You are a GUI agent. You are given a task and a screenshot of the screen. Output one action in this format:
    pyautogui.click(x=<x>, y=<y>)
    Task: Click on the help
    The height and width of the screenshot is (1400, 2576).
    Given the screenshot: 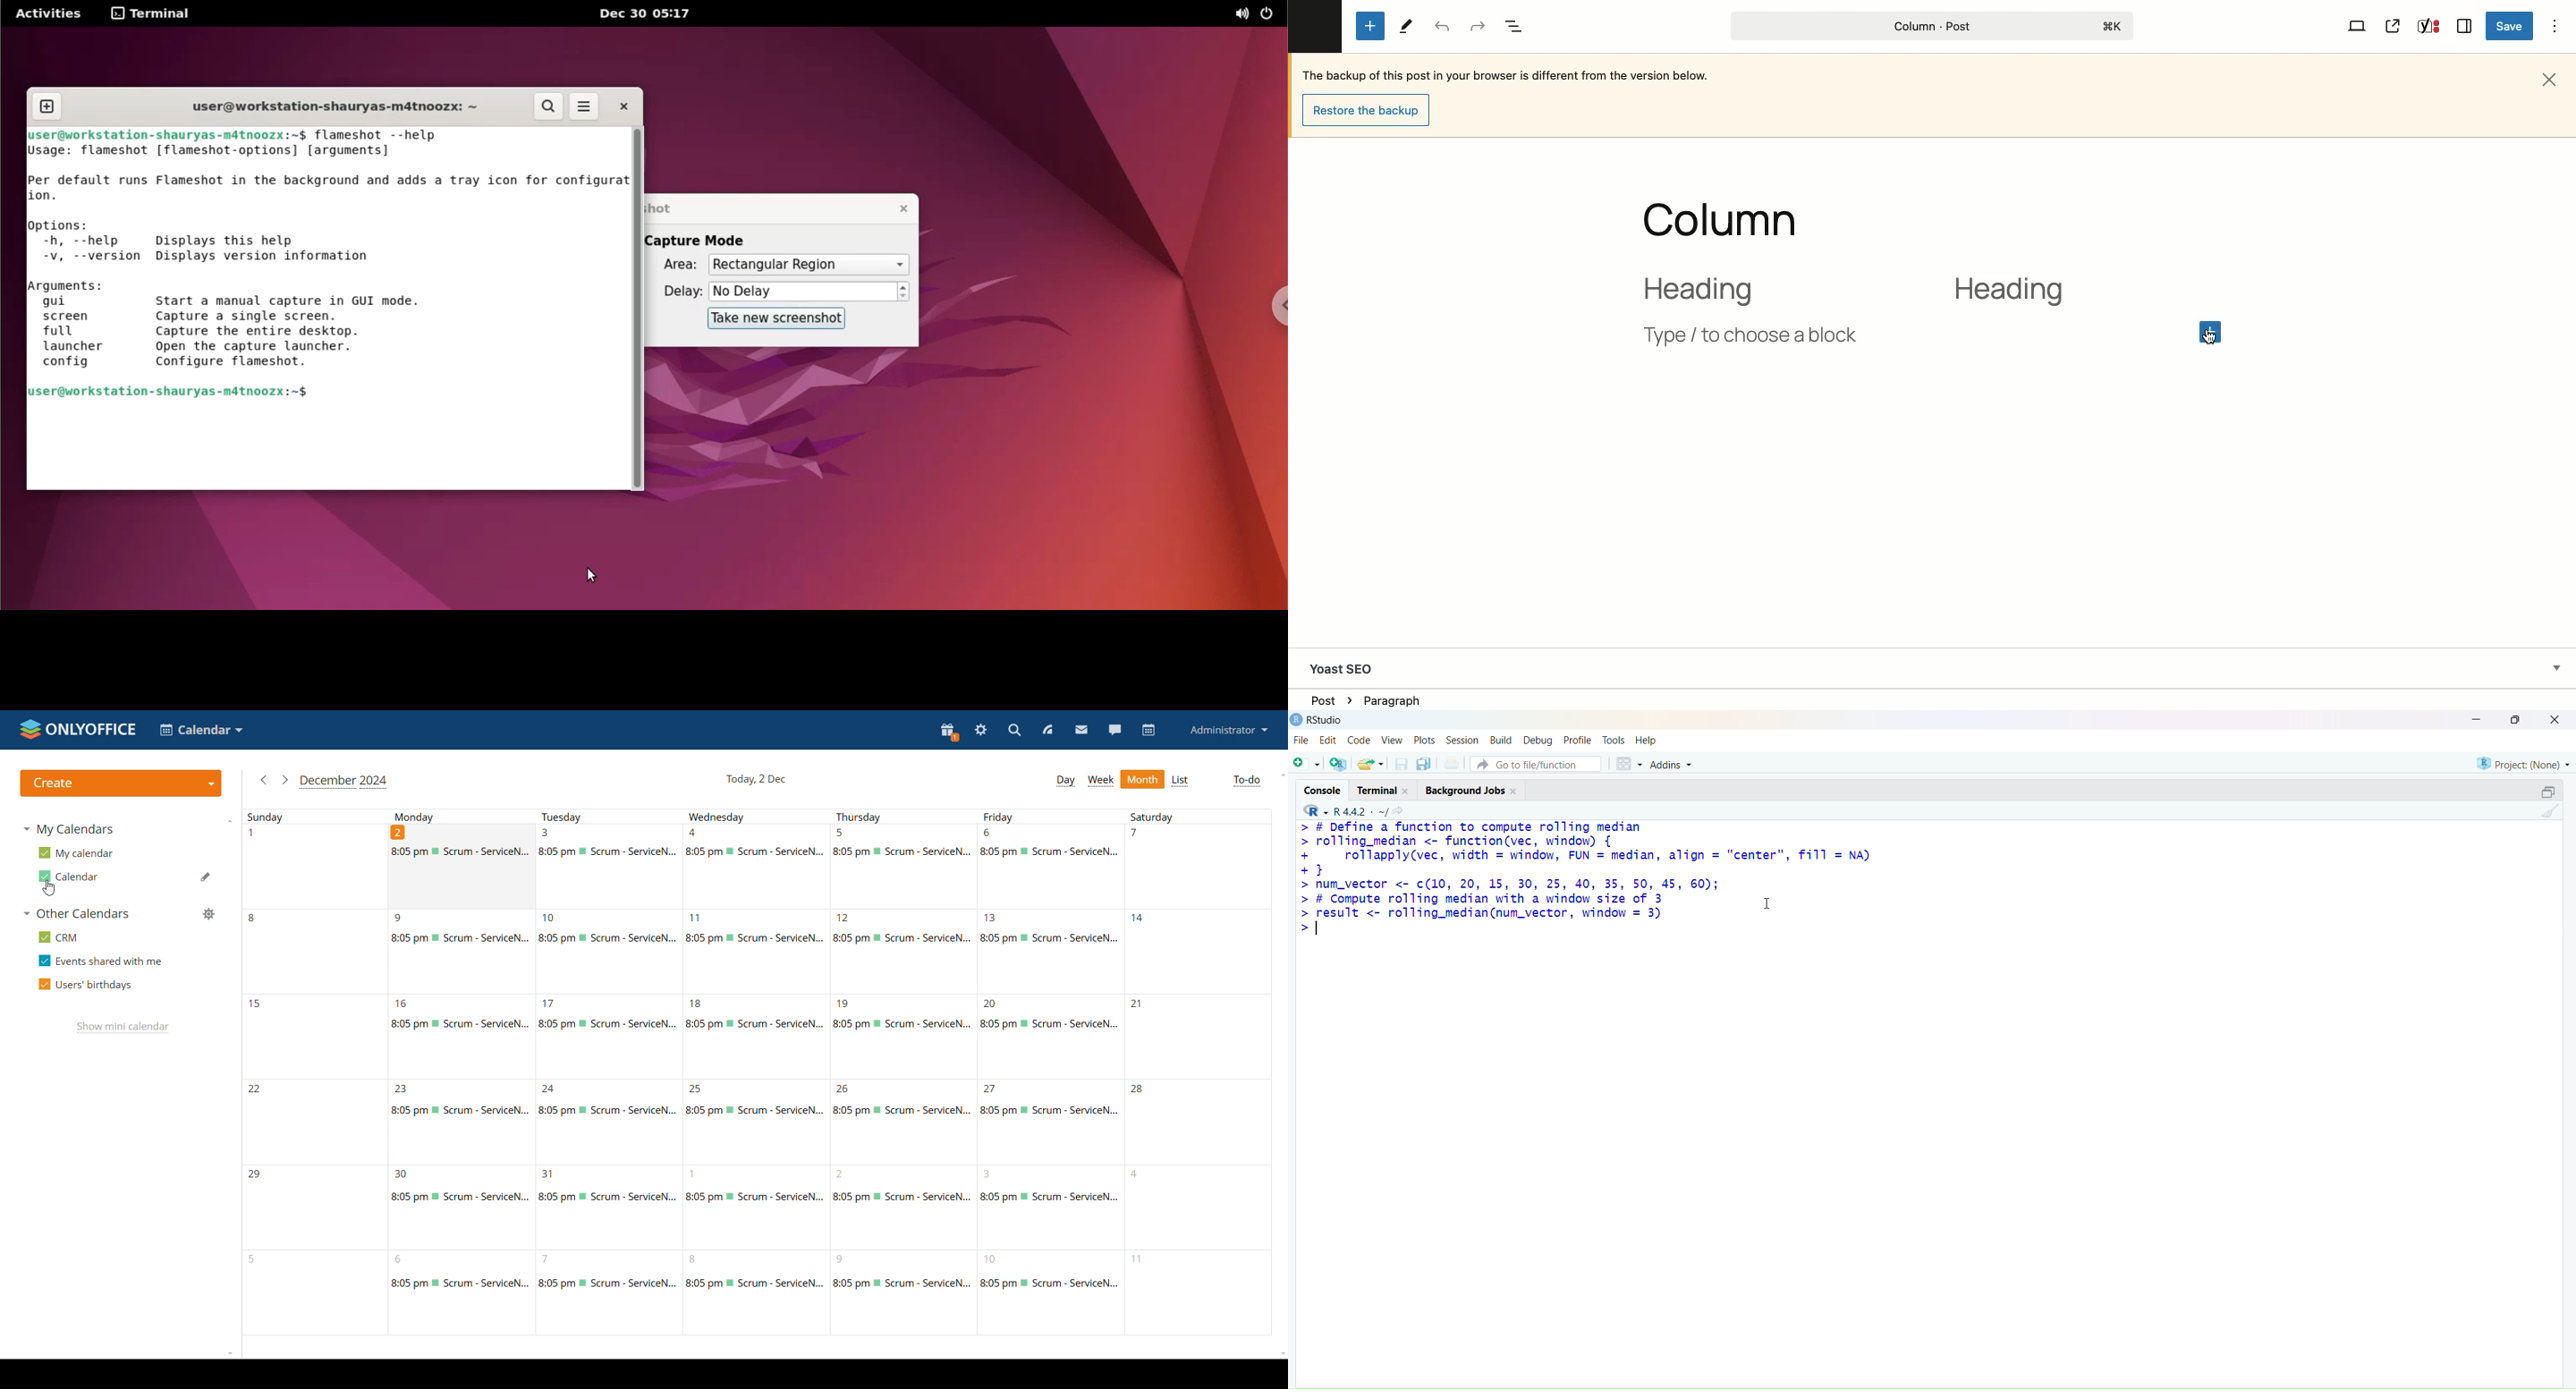 What is the action you would take?
    pyautogui.click(x=1648, y=741)
    